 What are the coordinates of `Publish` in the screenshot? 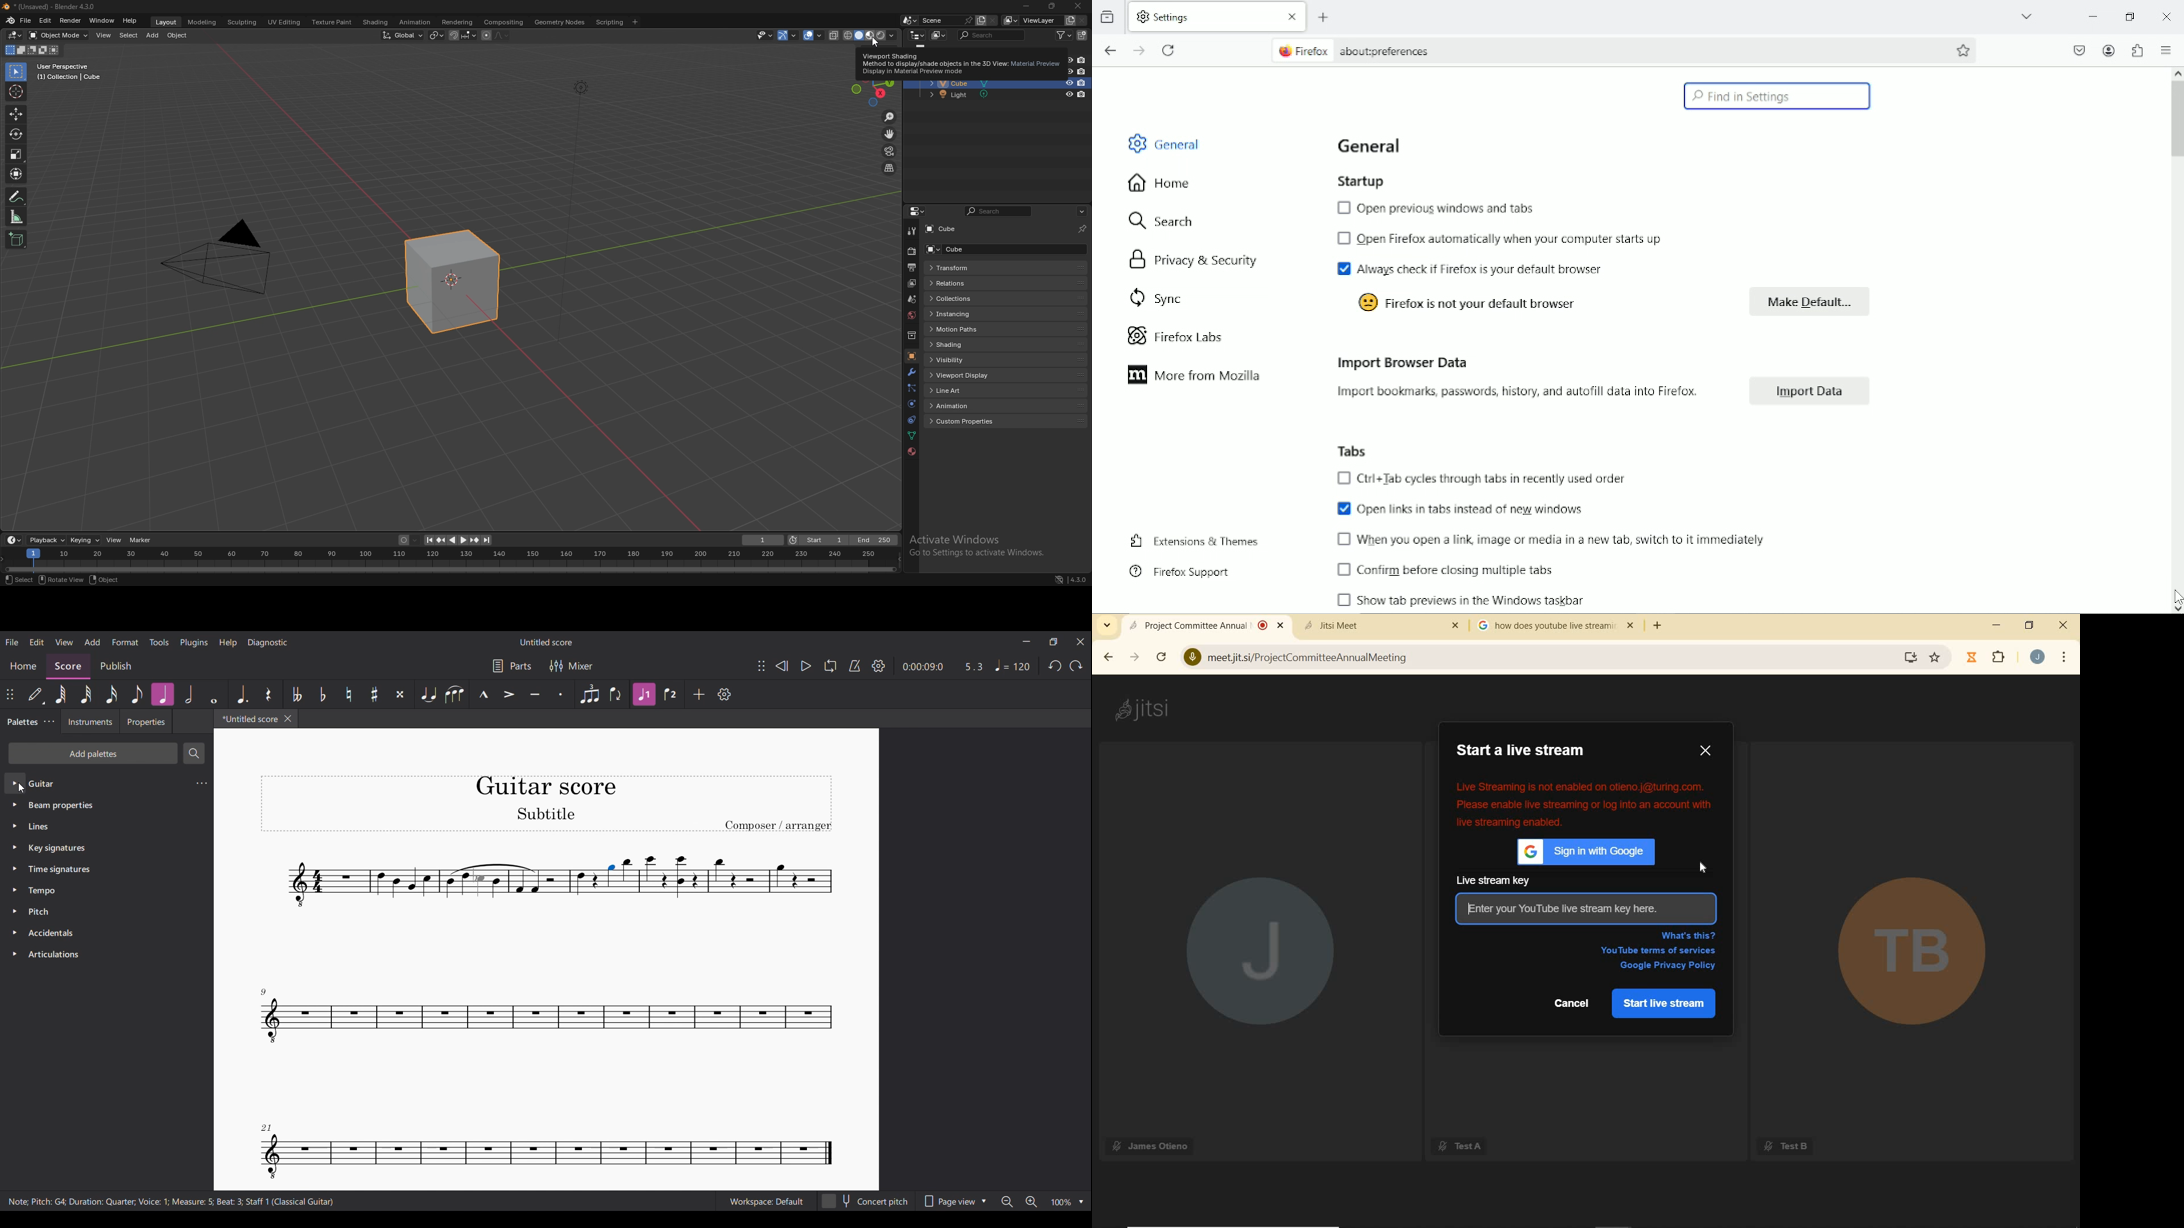 It's located at (116, 667).